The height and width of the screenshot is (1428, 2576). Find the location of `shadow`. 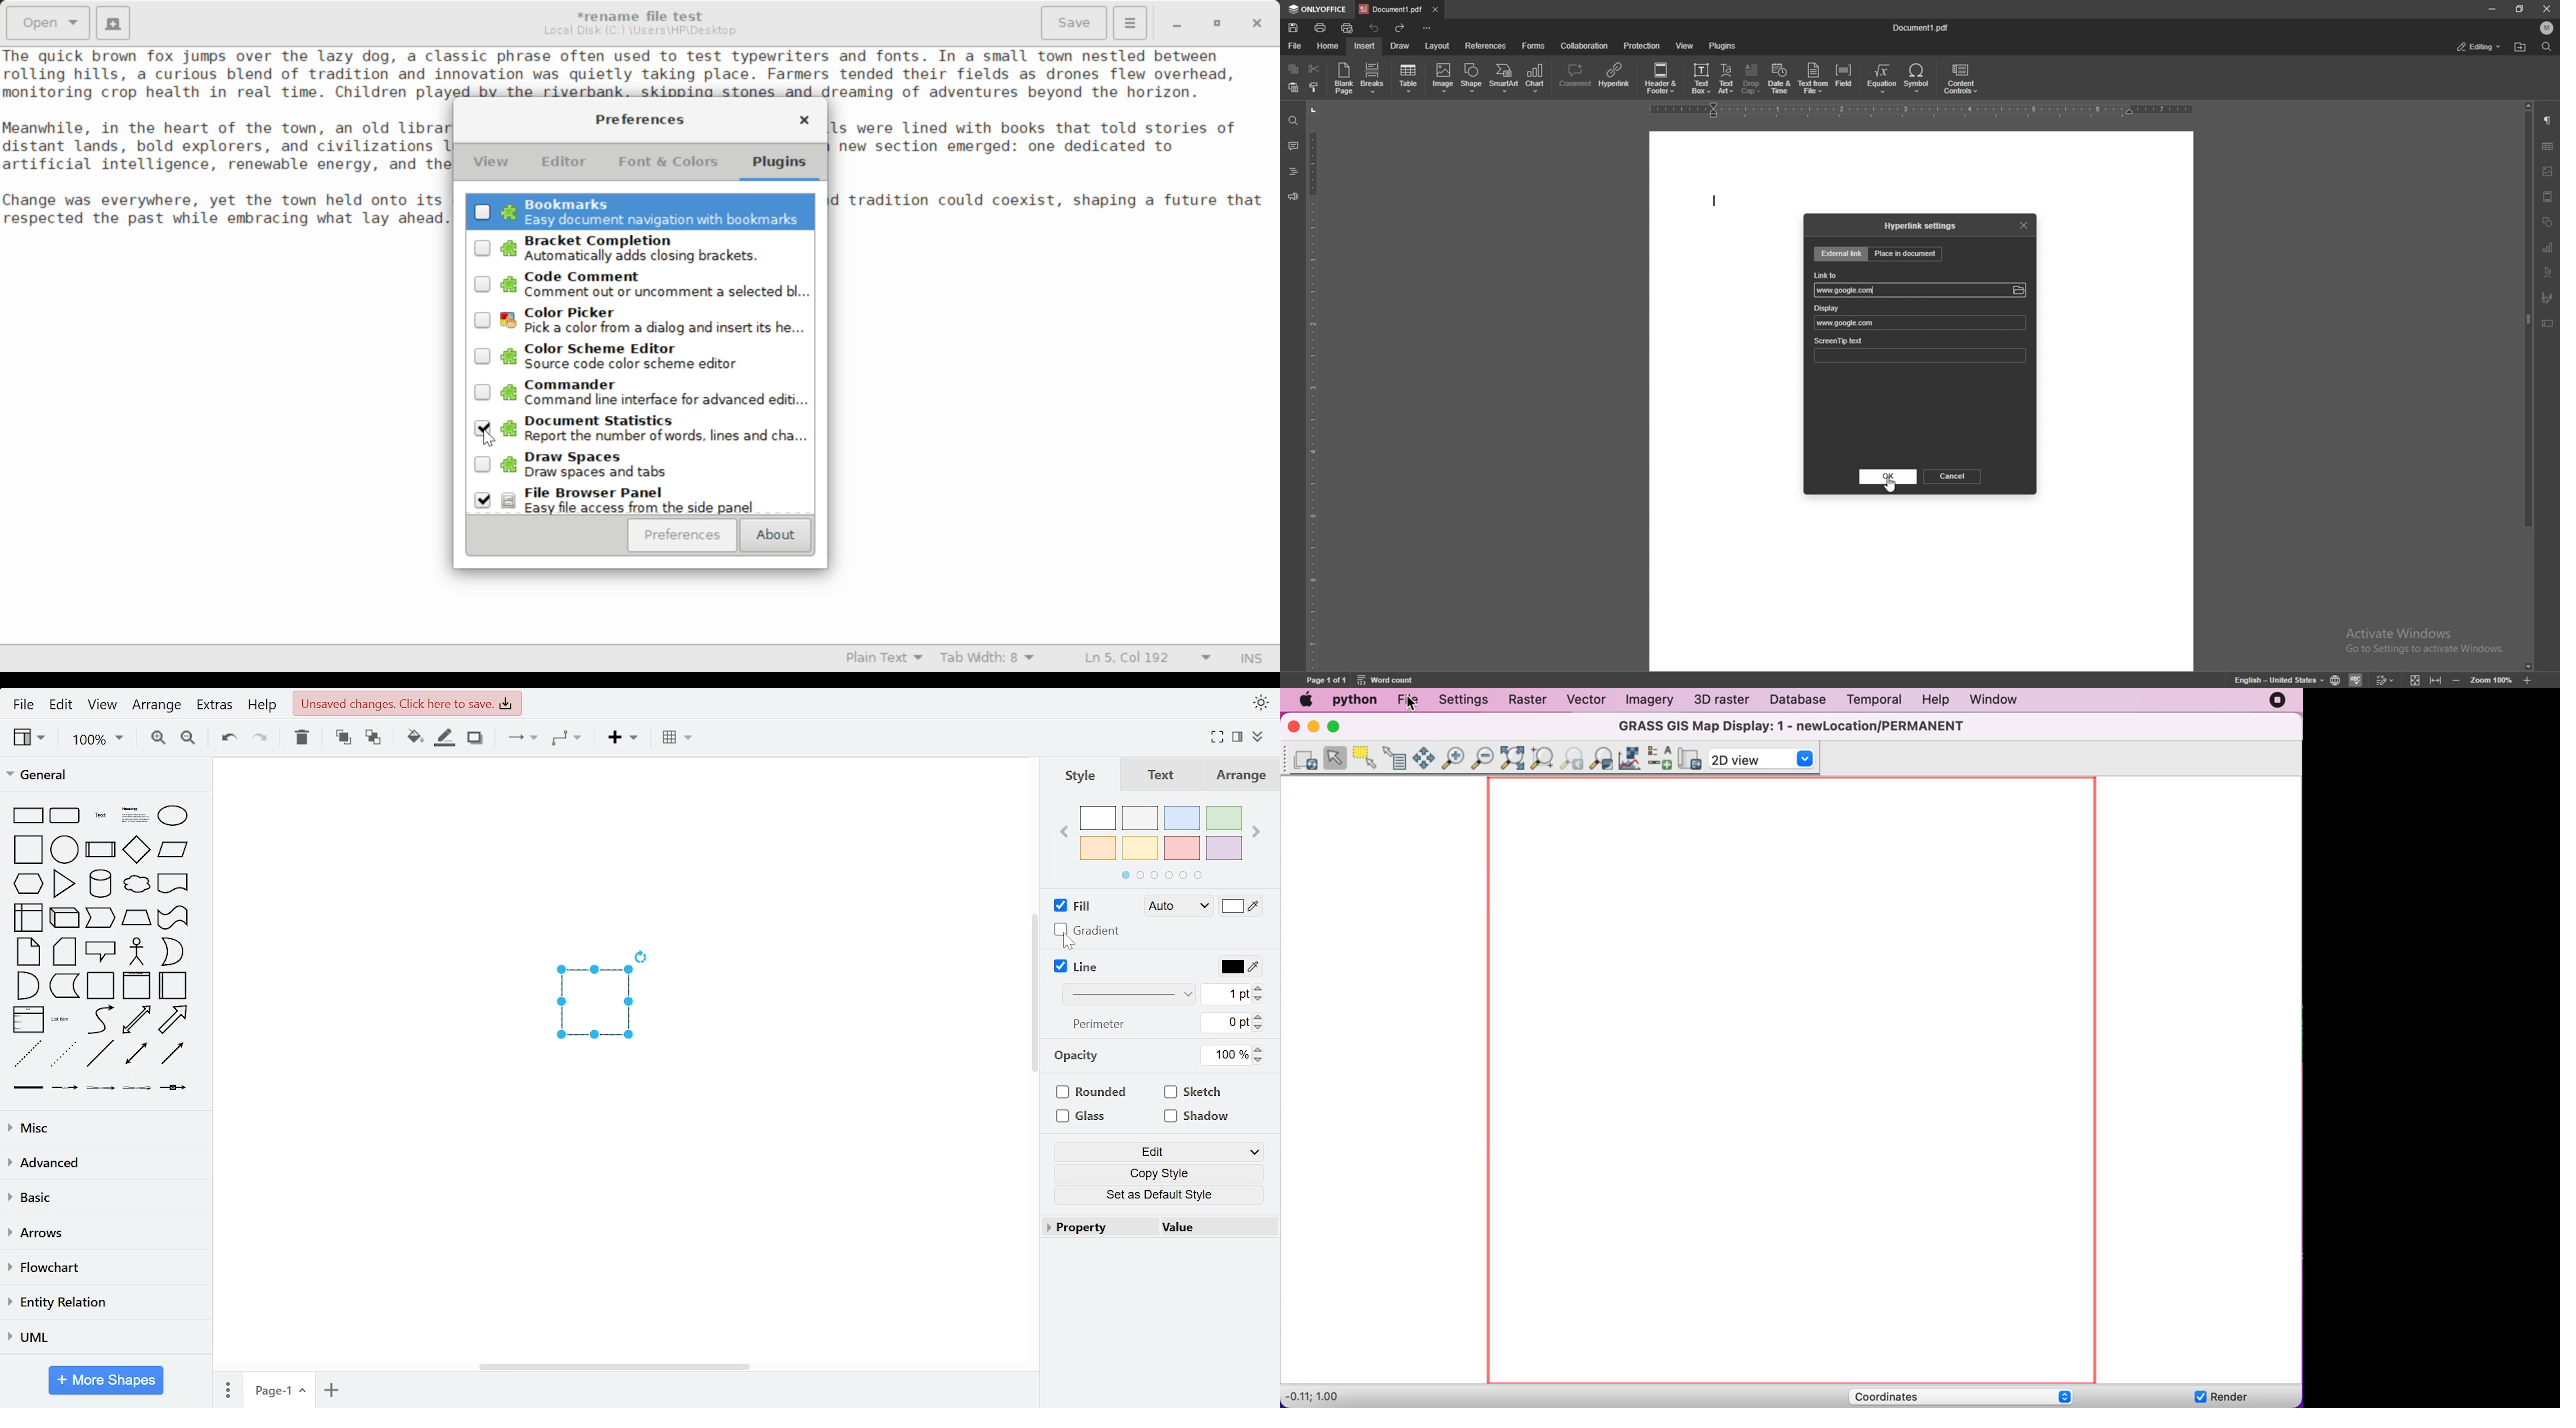

shadow is located at coordinates (1197, 1118).